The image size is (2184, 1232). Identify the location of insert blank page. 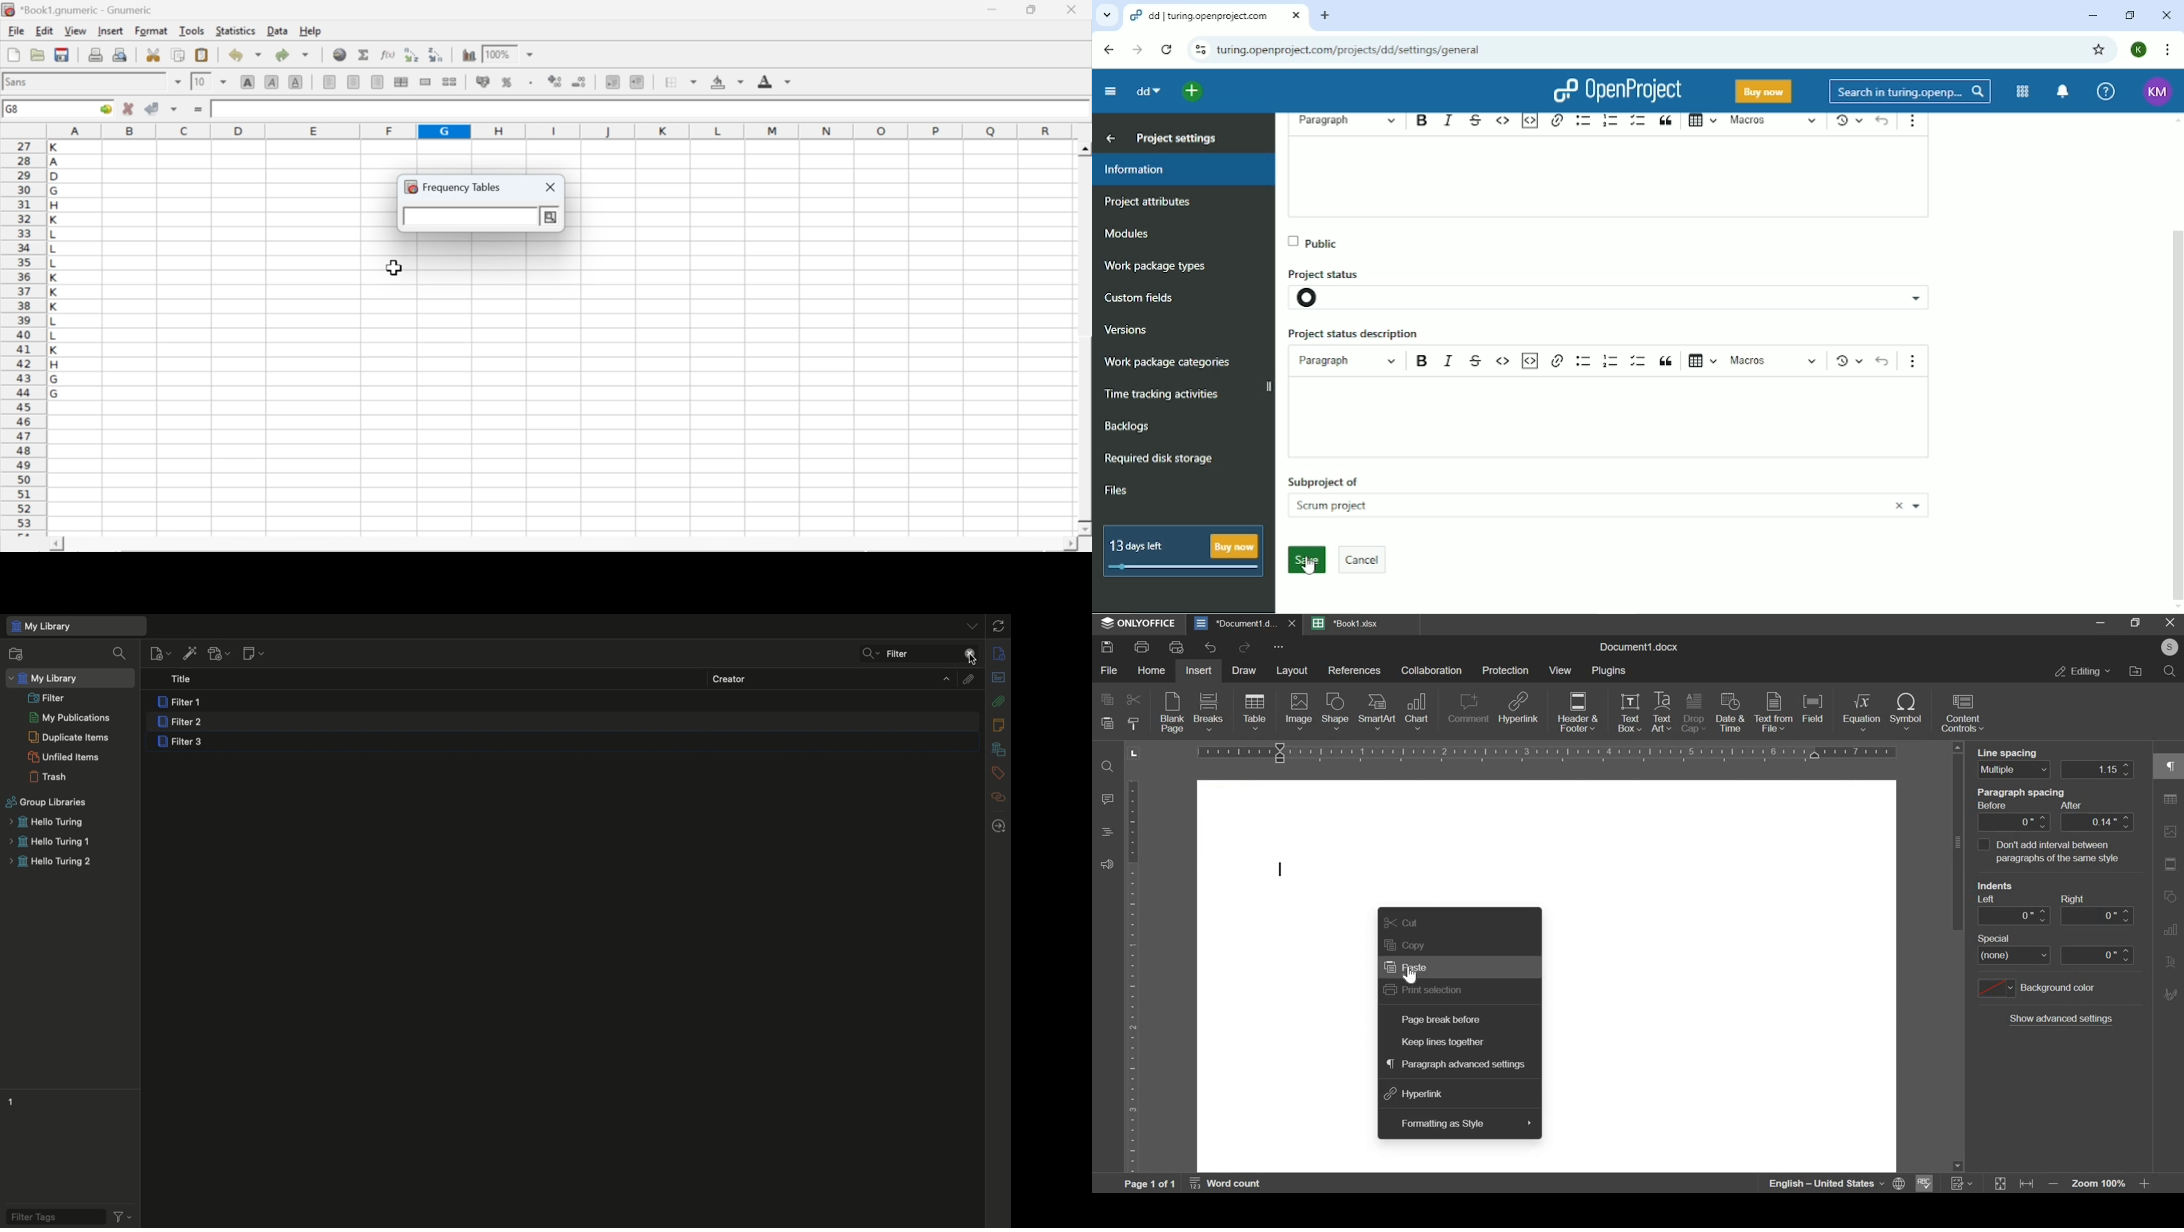
(1170, 713).